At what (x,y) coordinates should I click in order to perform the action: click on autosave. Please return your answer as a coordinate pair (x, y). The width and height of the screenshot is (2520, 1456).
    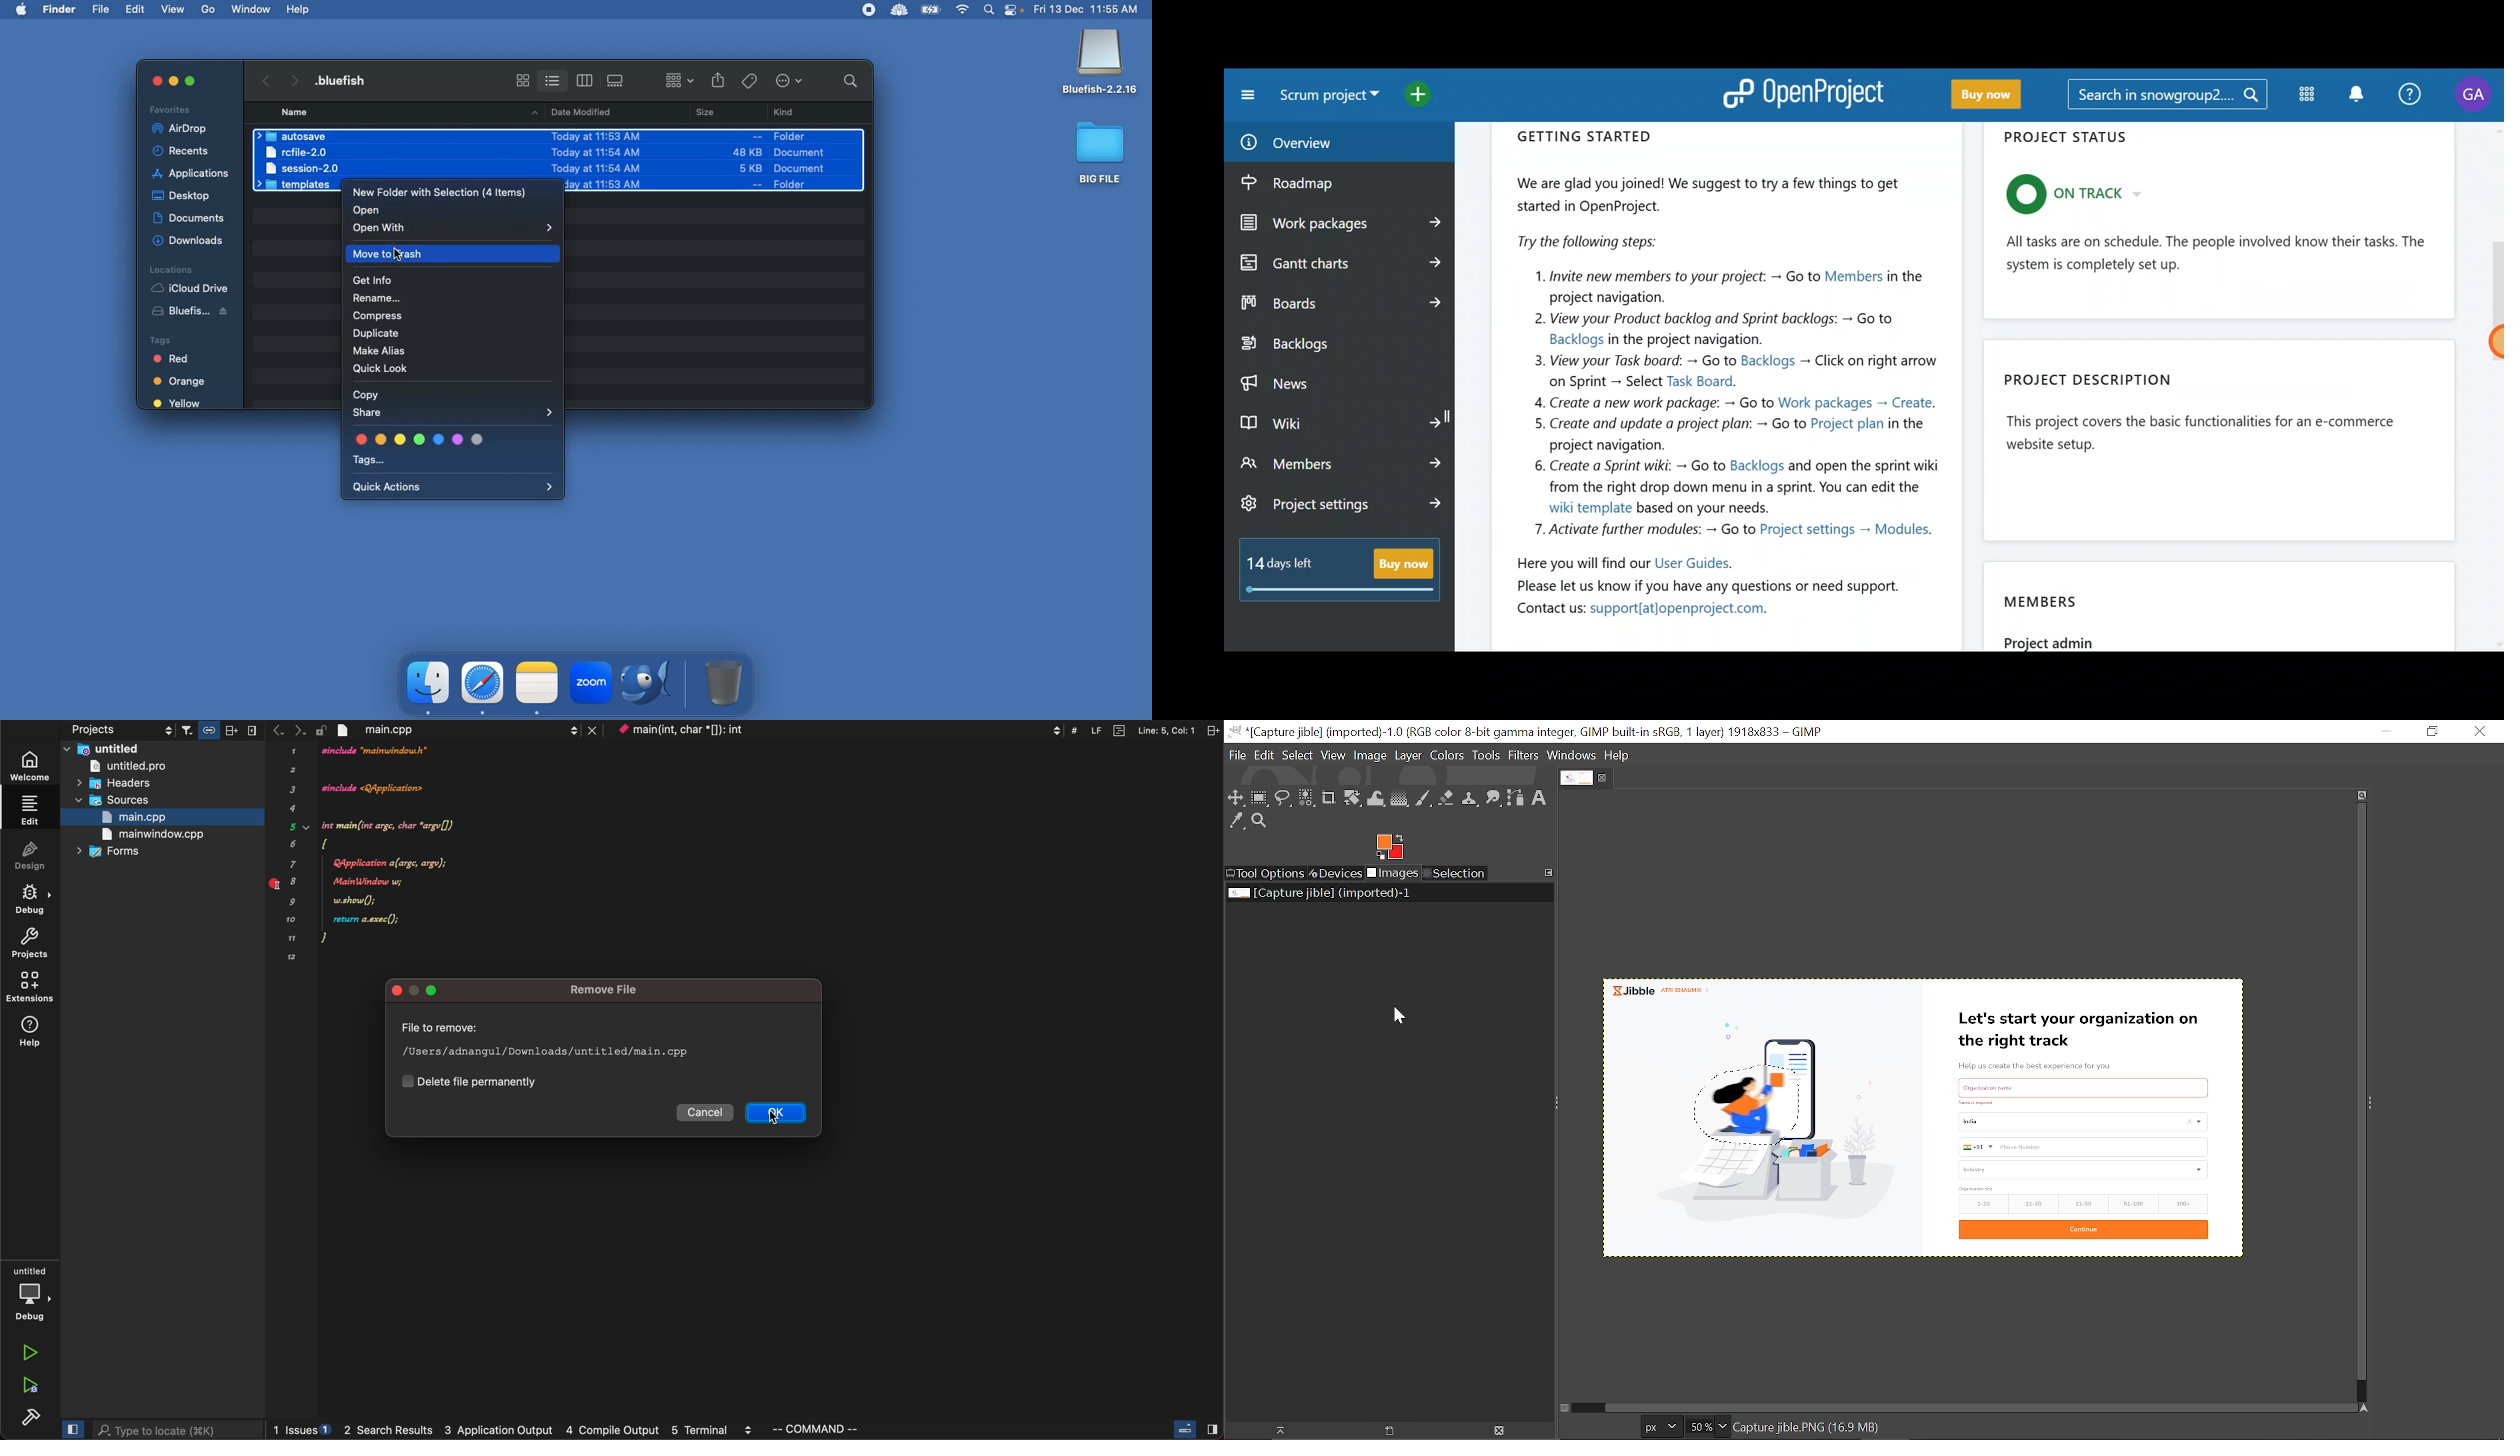
    Looking at the image, I should click on (296, 136).